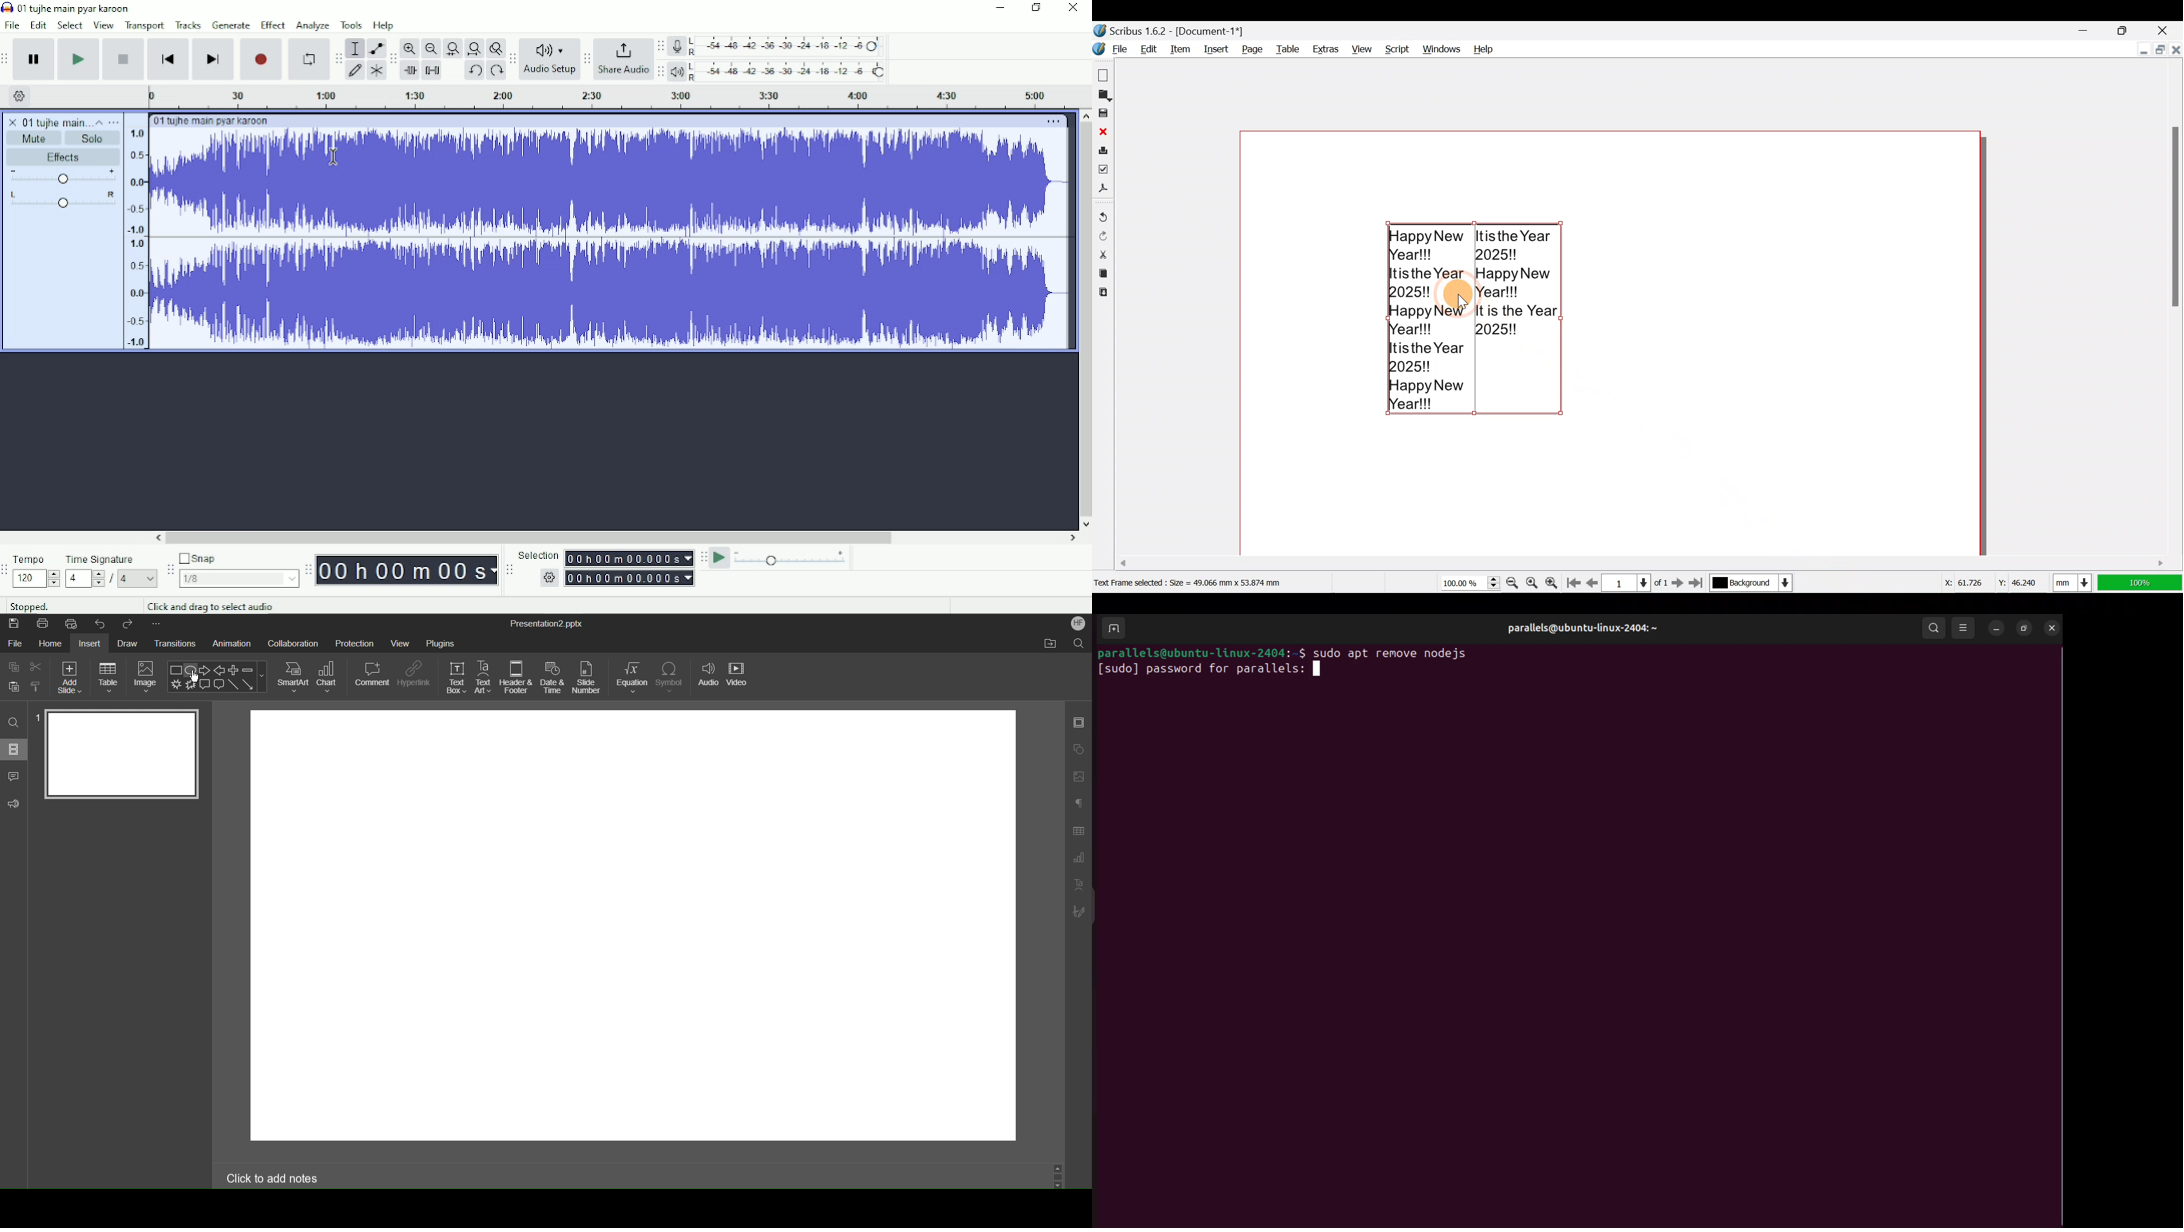 The width and height of the screenshot is (2184, 1232). What do you see at coordinates (456, 678) in the screenshot?
I see `Text Box` at bounding box center [456, 678].